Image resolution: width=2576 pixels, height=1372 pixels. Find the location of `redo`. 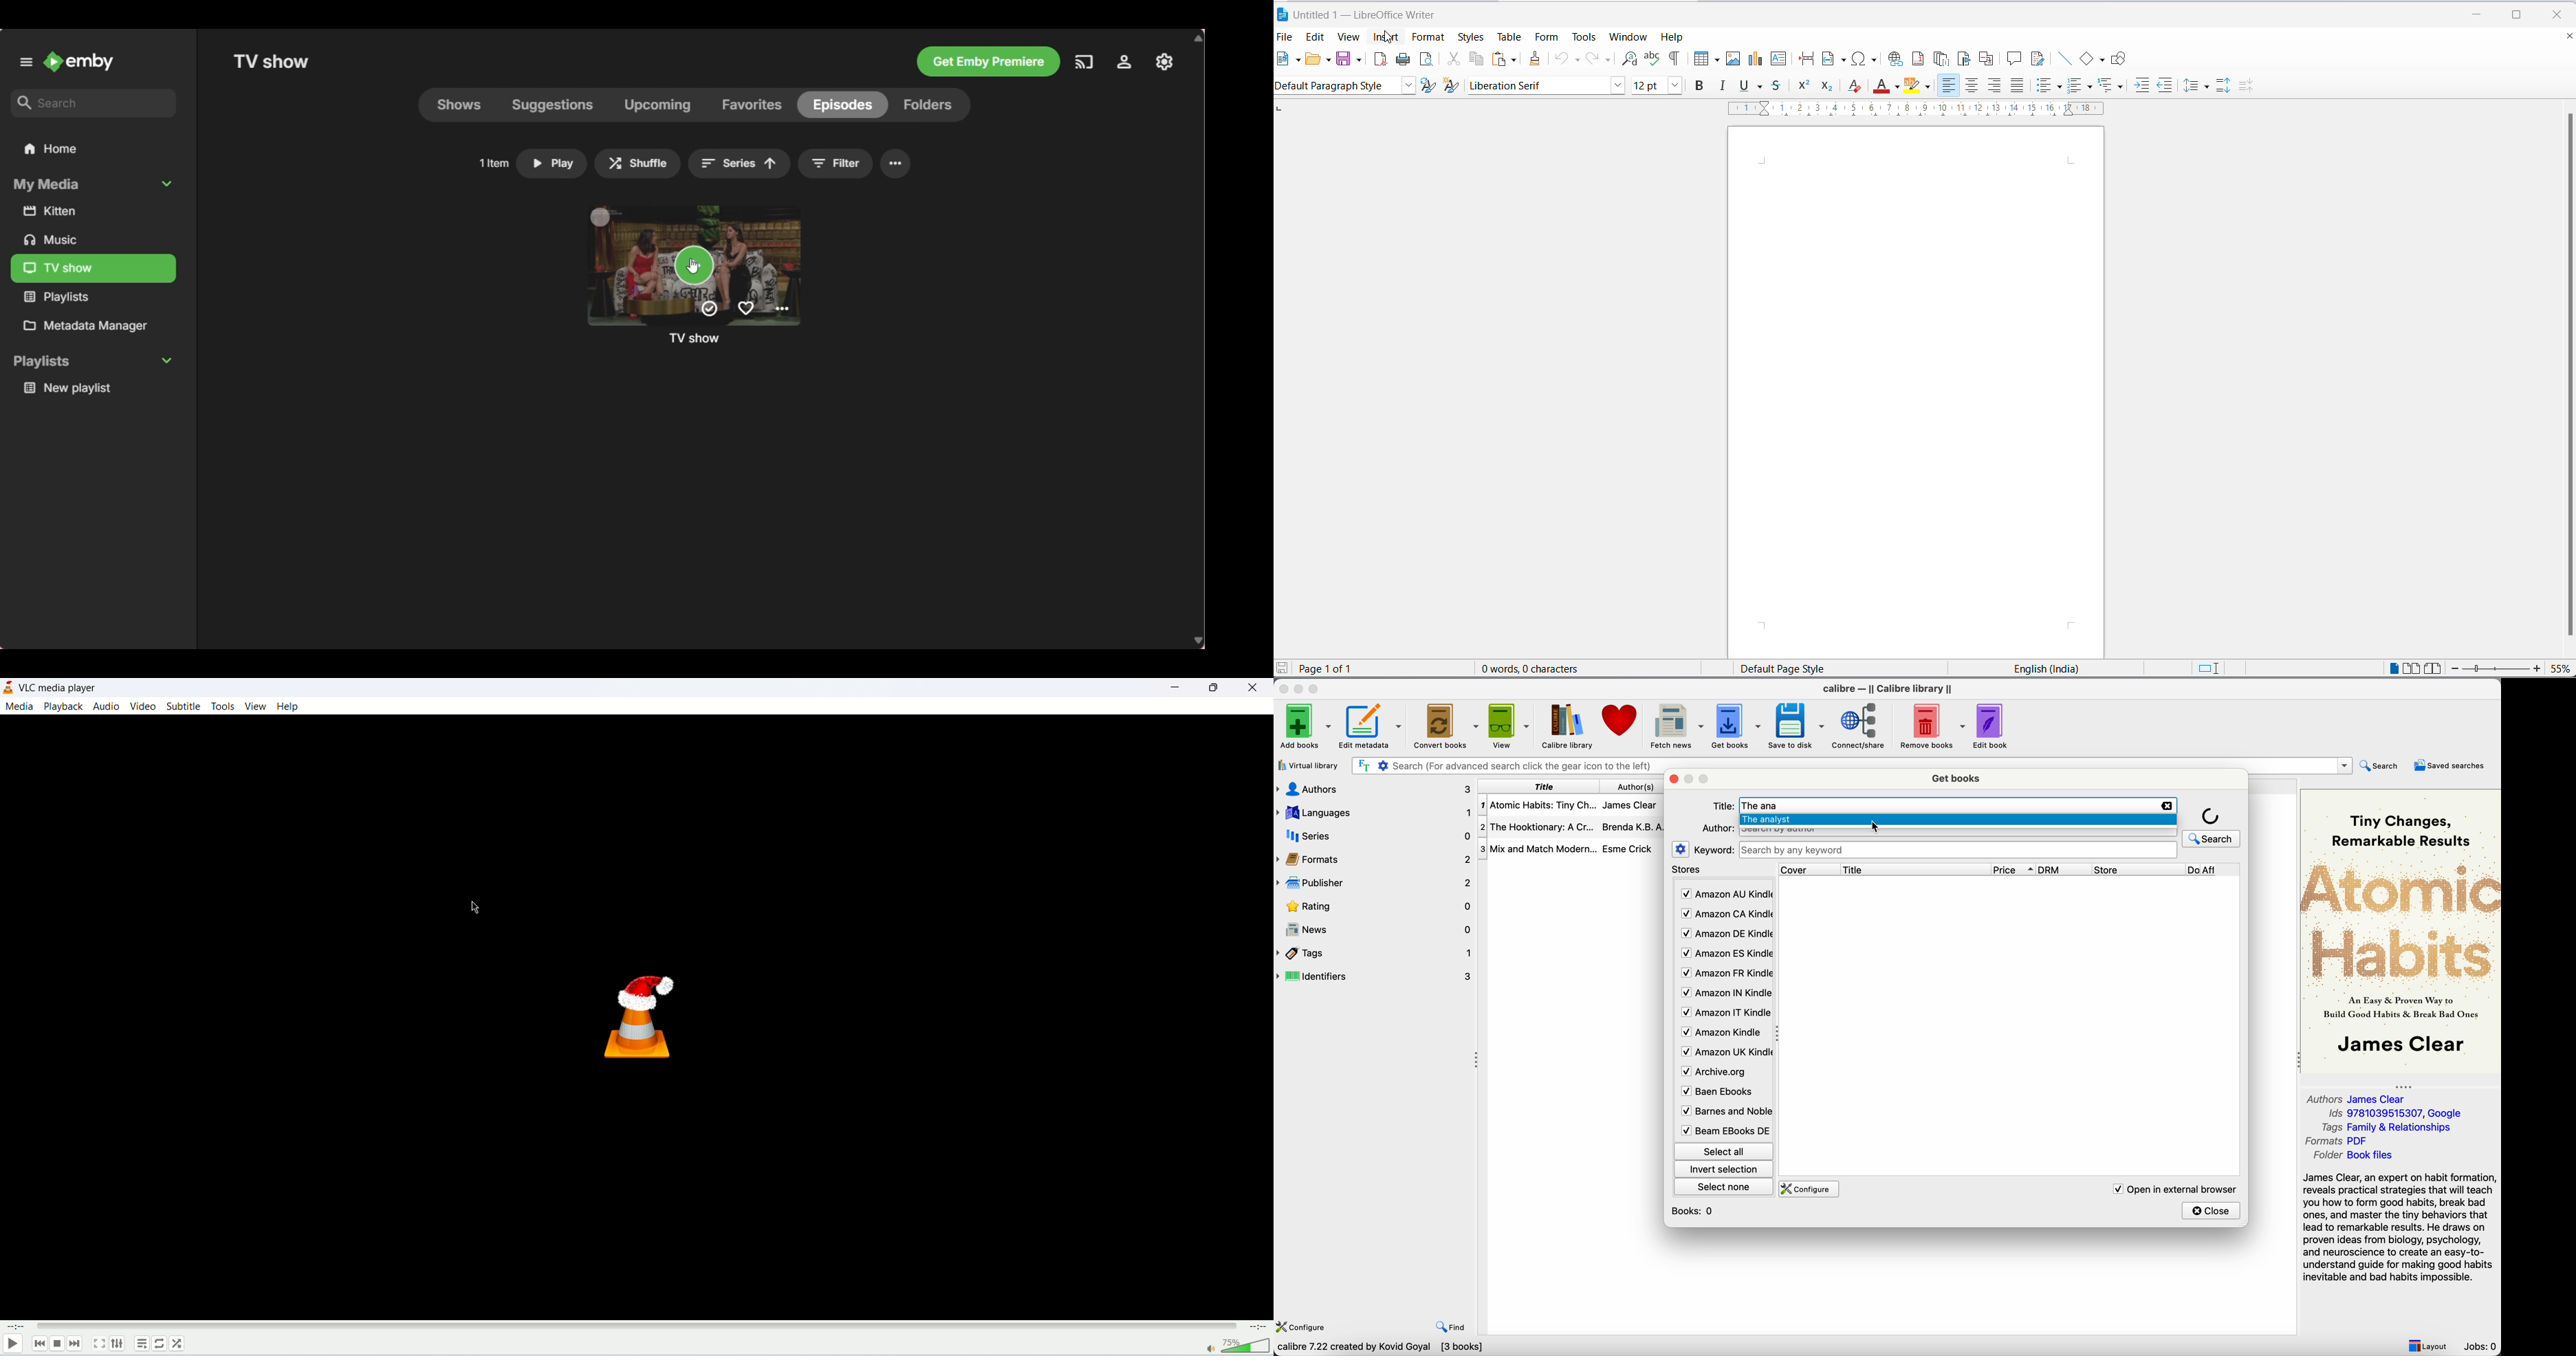

redo is located at coordinates (1591, 59).